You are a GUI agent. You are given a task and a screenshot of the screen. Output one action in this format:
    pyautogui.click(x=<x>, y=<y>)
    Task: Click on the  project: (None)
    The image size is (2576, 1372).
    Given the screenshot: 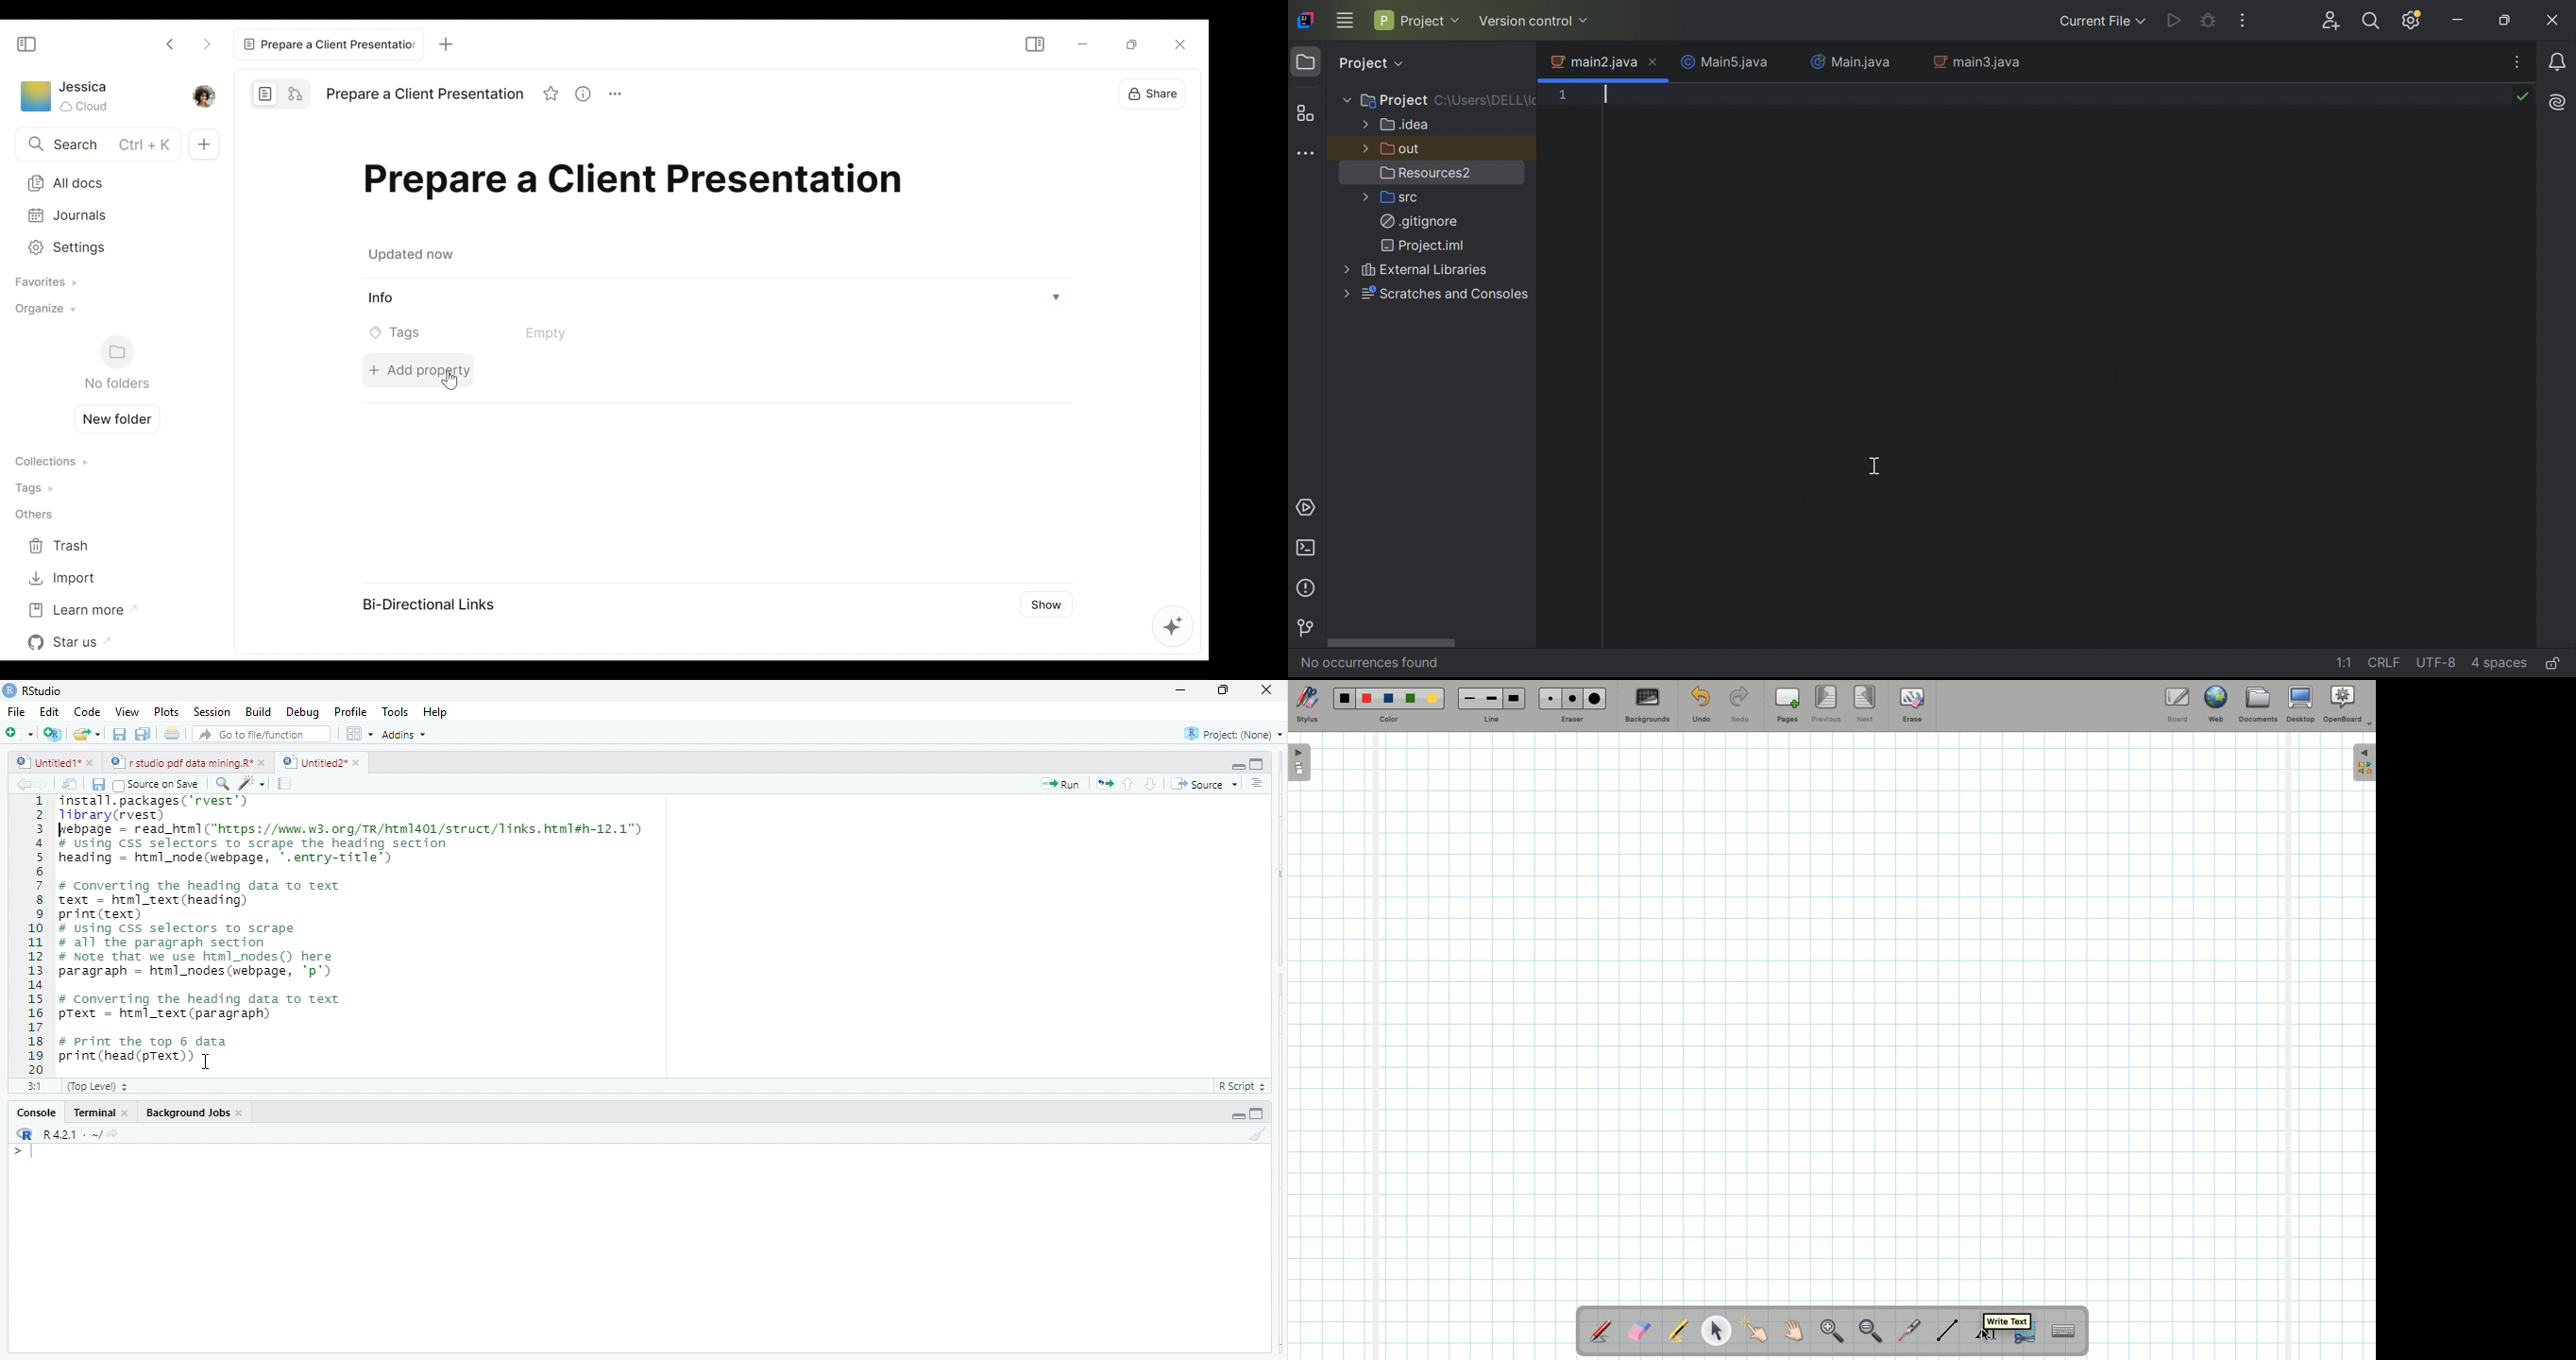 What is the action you would take?
    pyautogui.click(x=1234, y=737)
    